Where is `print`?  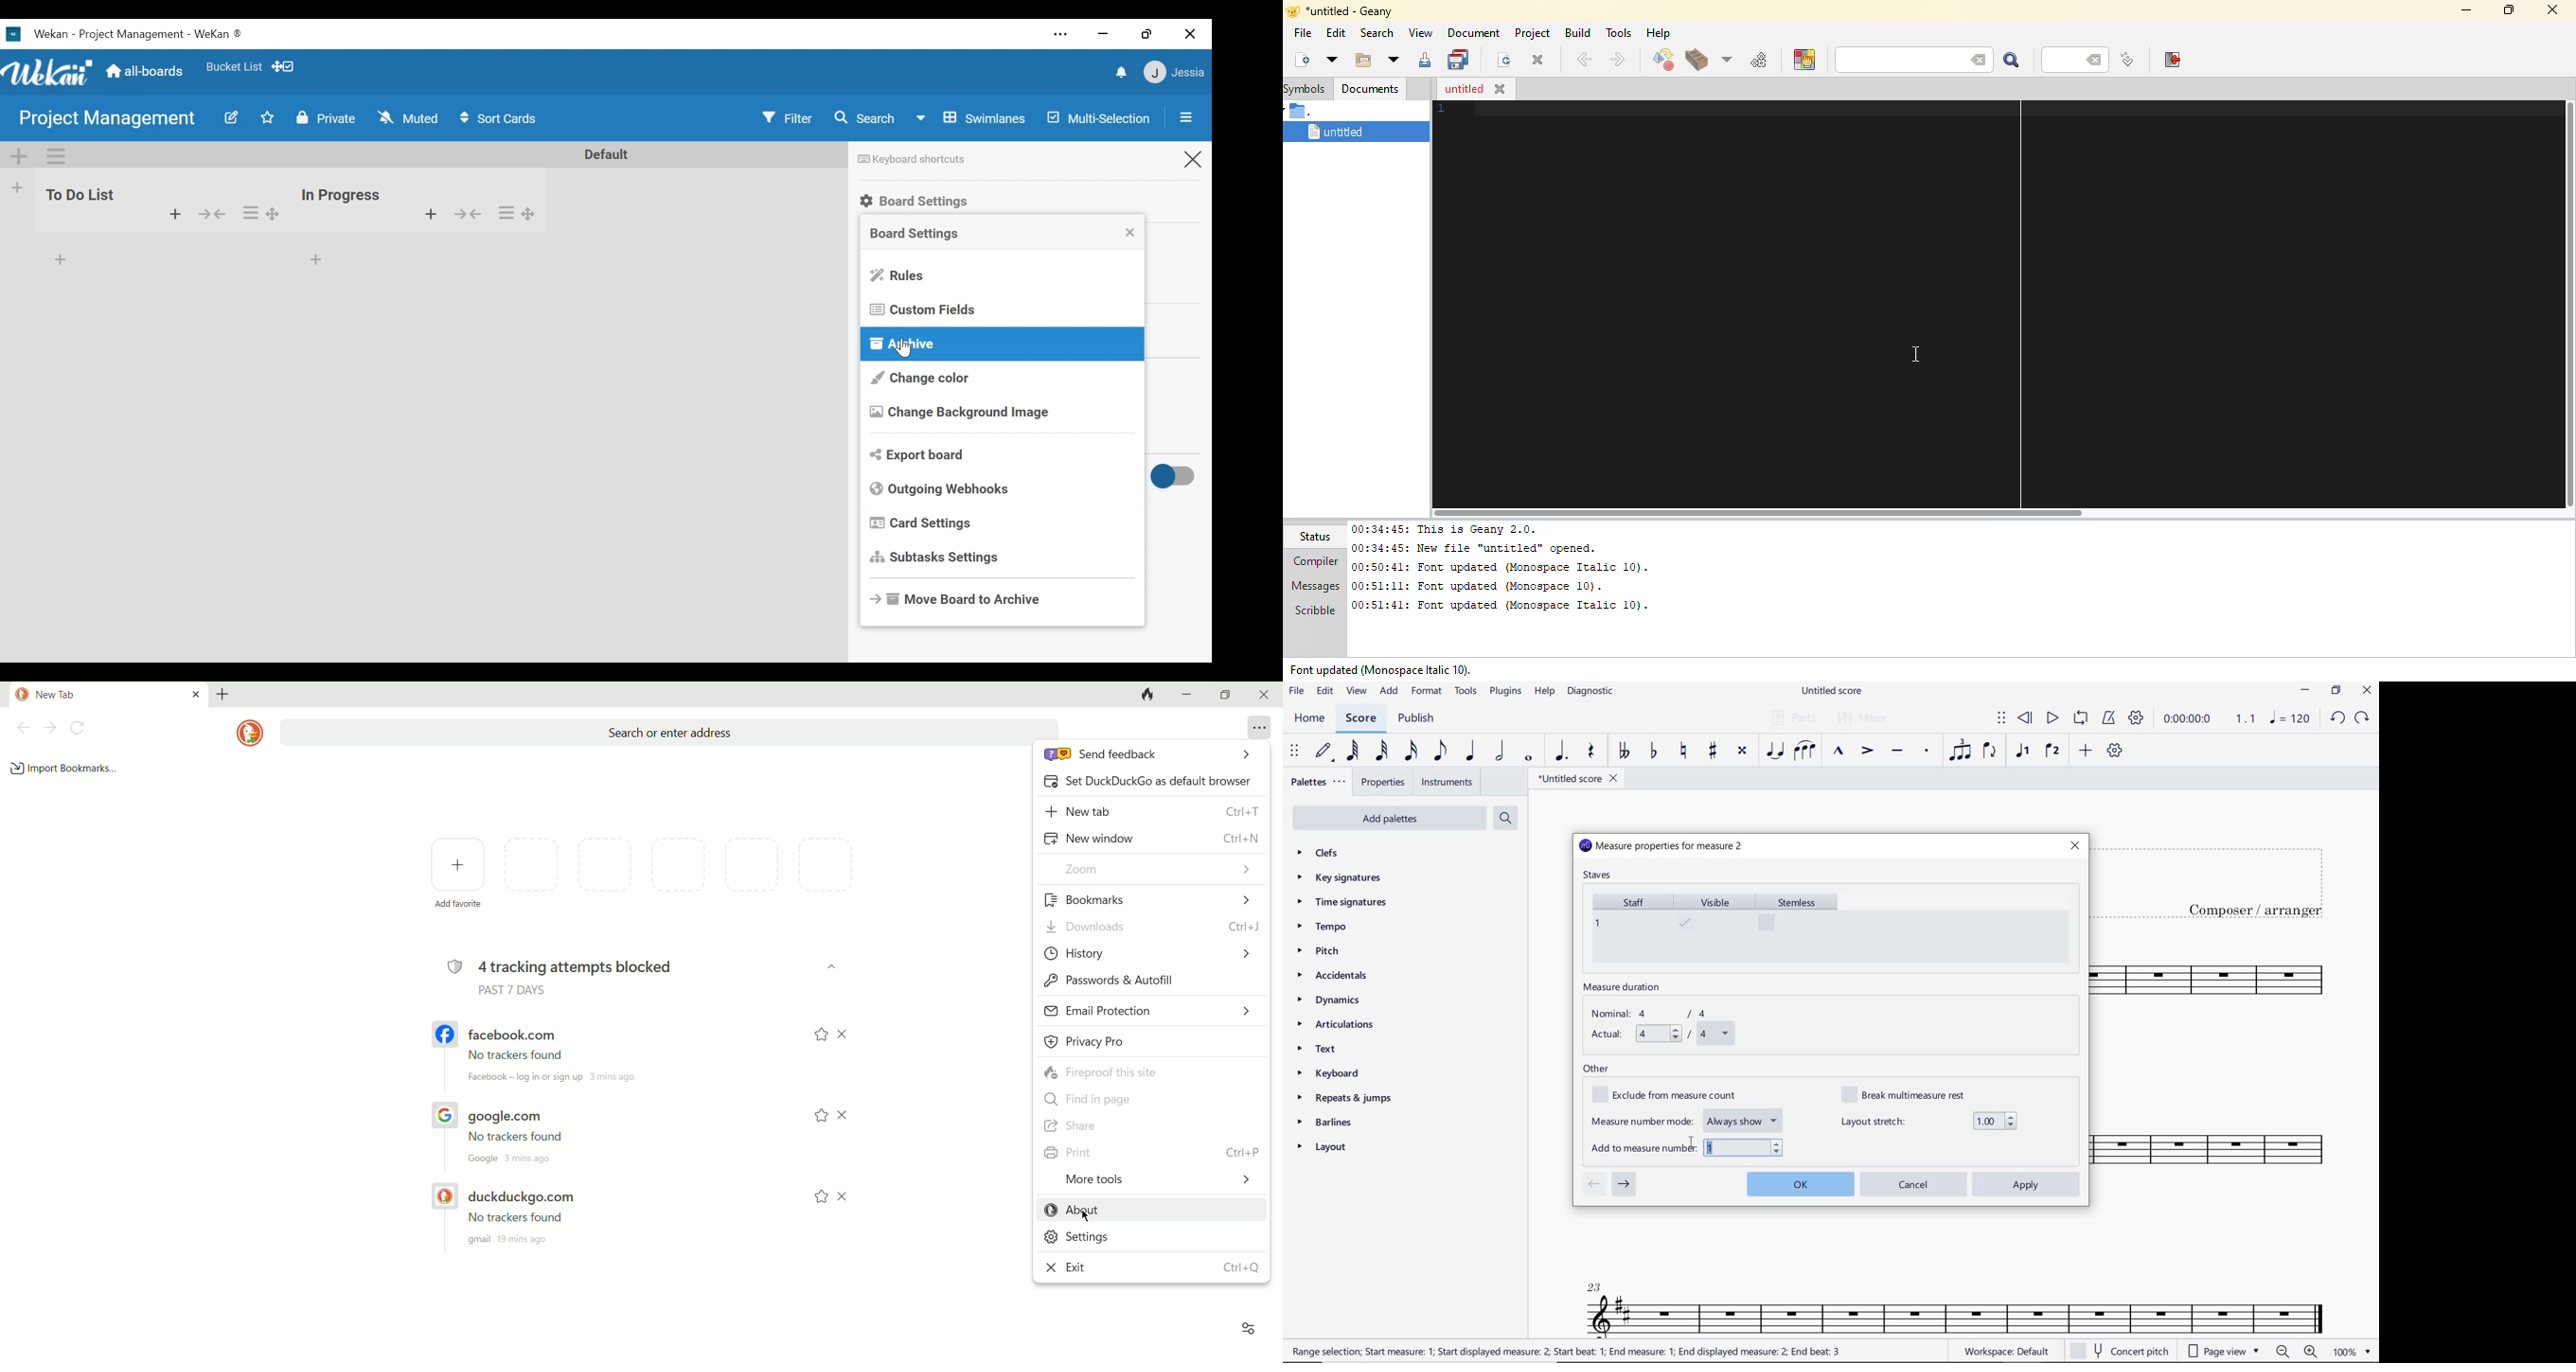 print is located at coordinates (1150, 1154).